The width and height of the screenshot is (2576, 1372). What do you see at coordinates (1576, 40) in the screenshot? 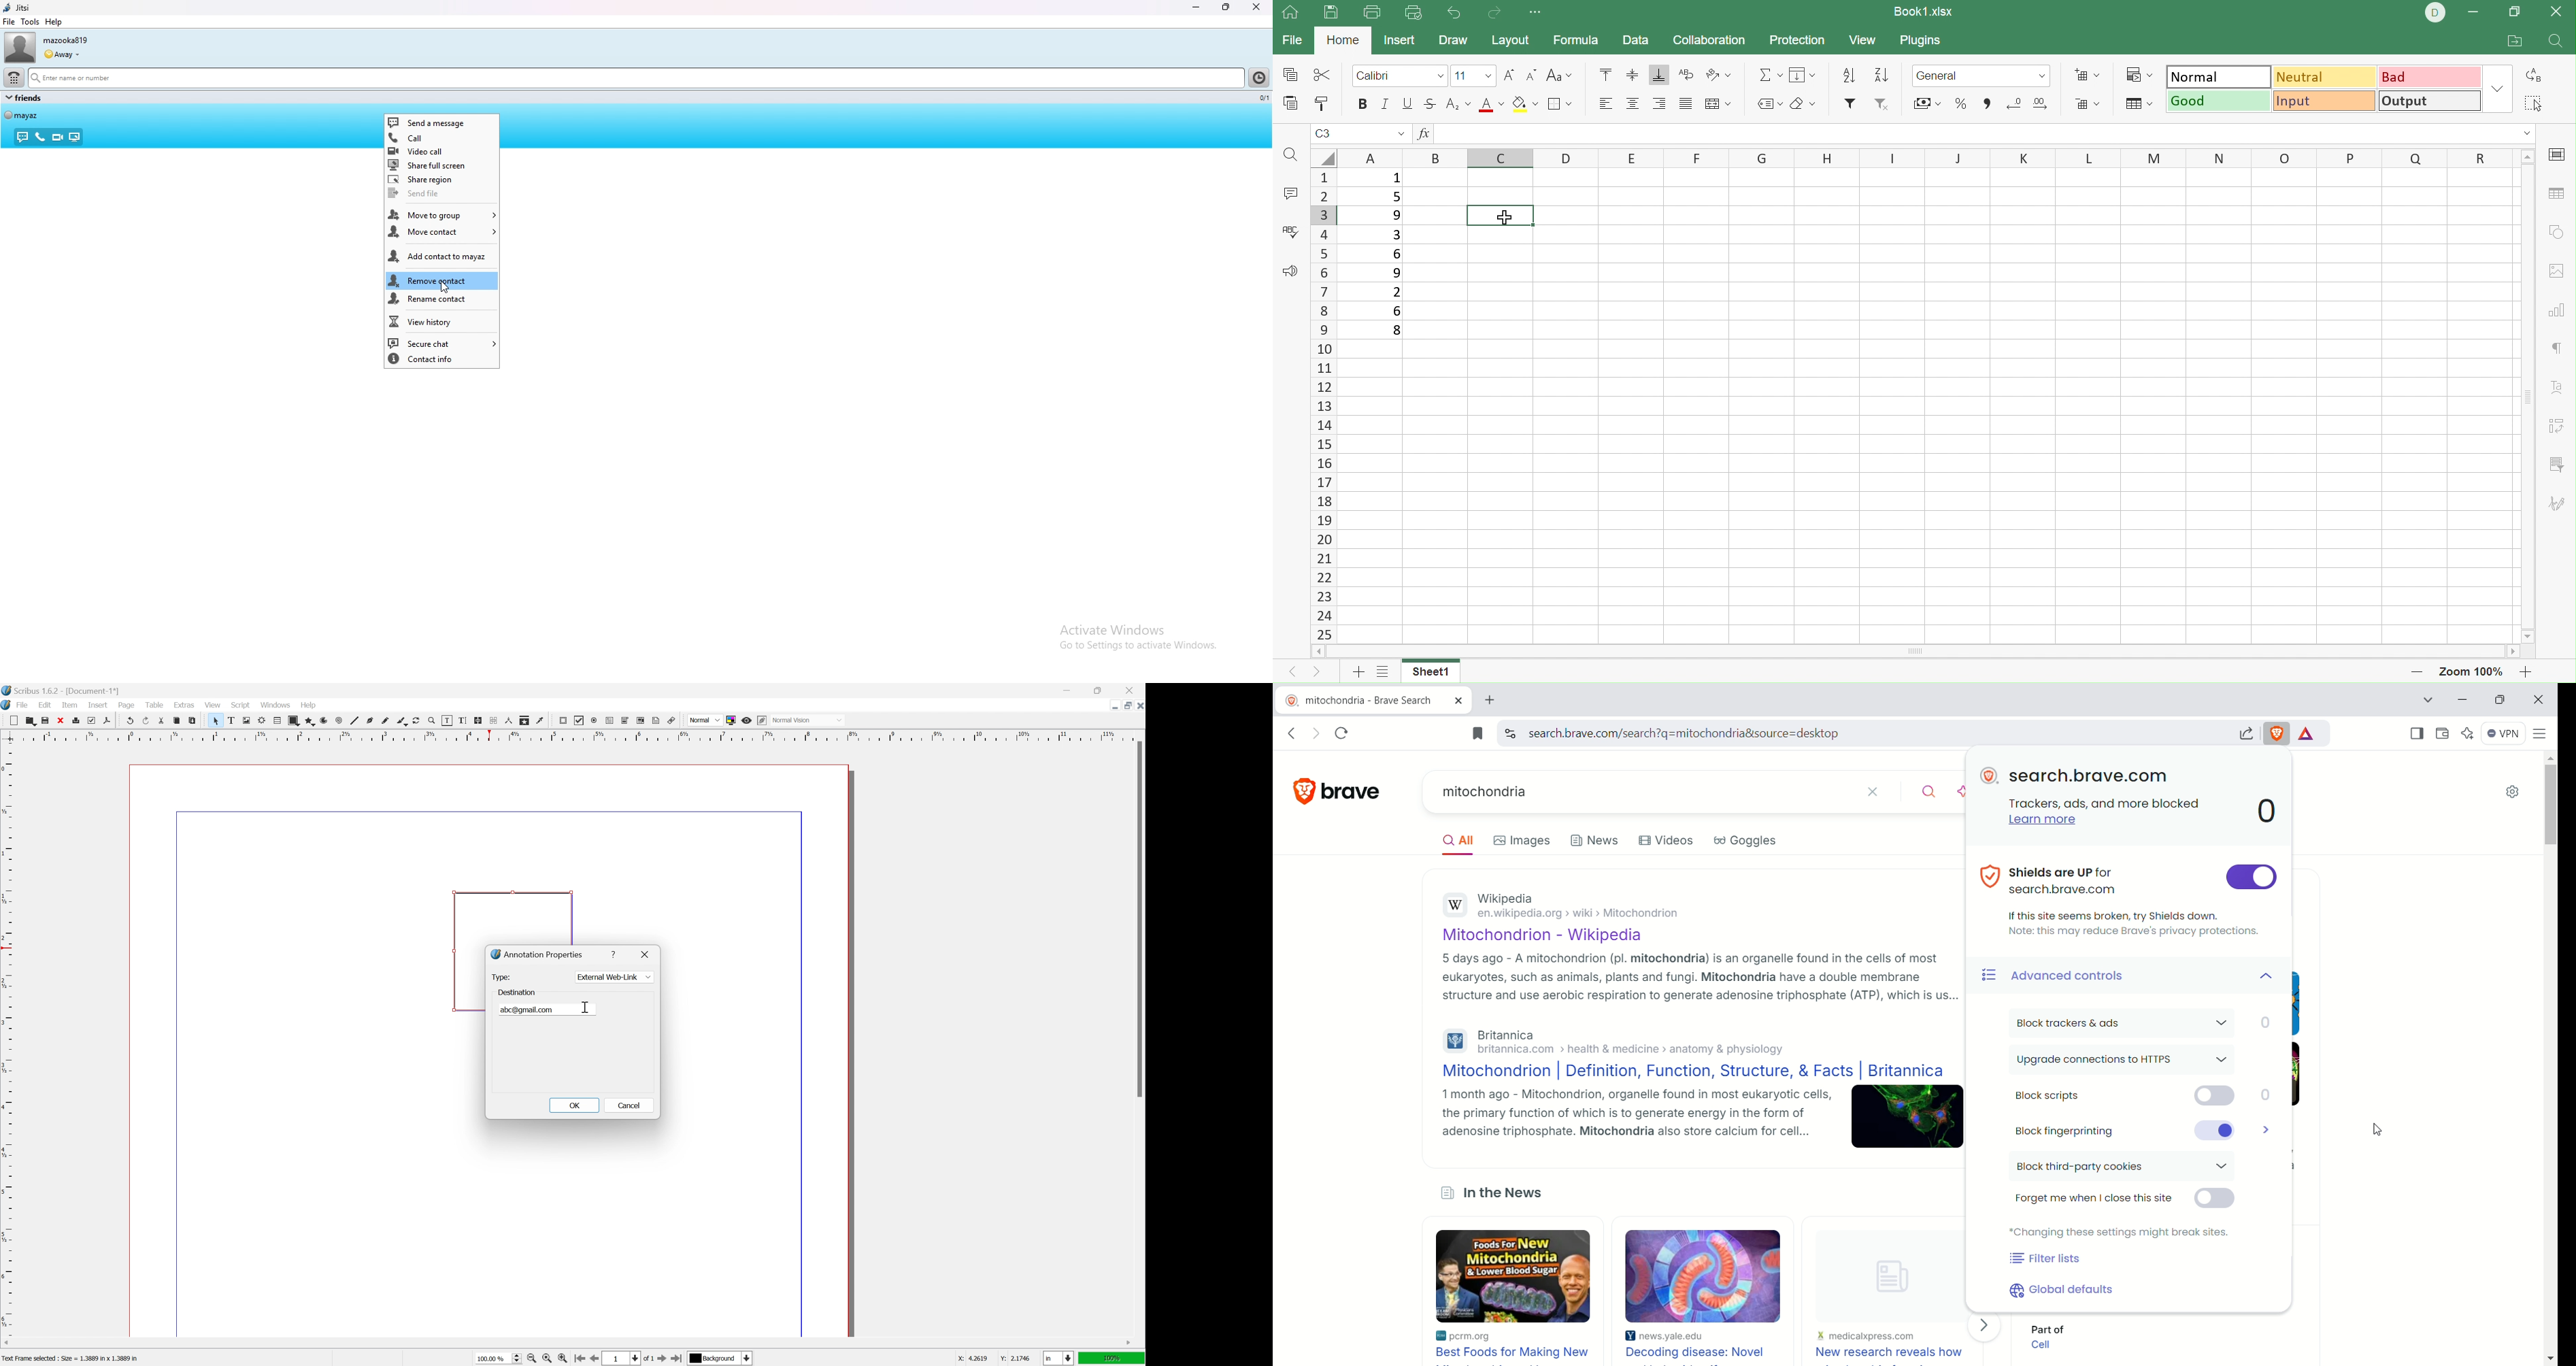
I see `Formula` at bounding box center [1576, 40].